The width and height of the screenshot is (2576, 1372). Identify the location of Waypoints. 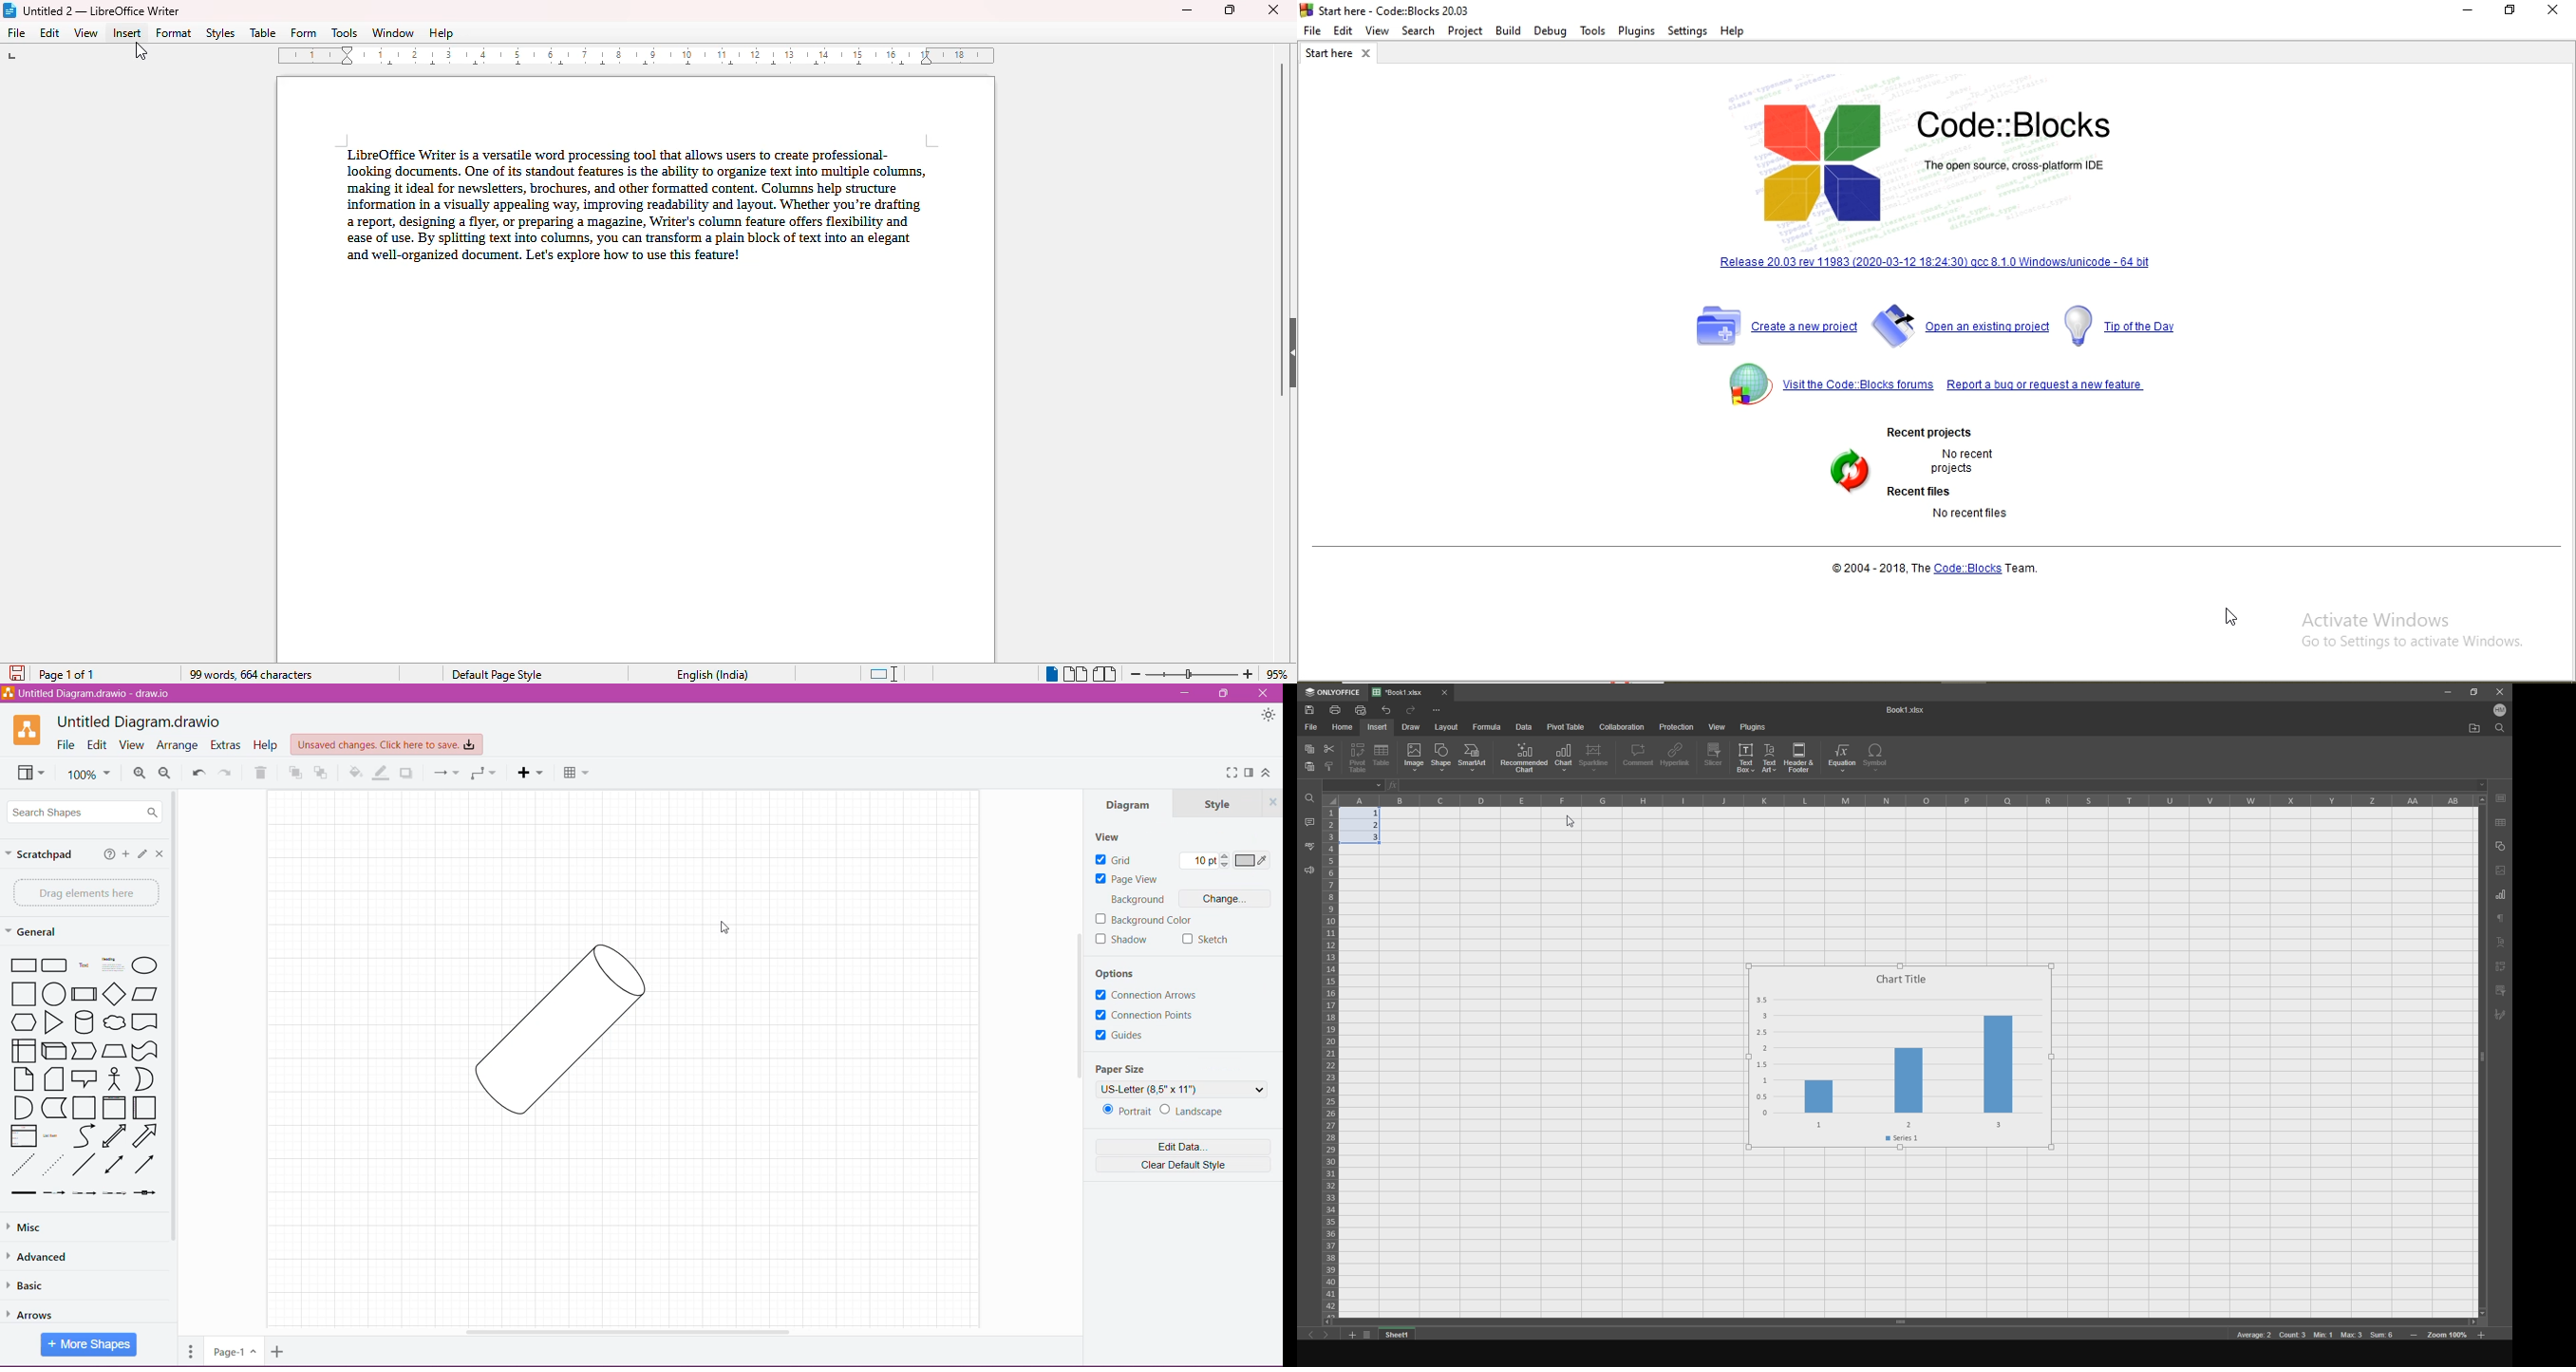
(482, 774).